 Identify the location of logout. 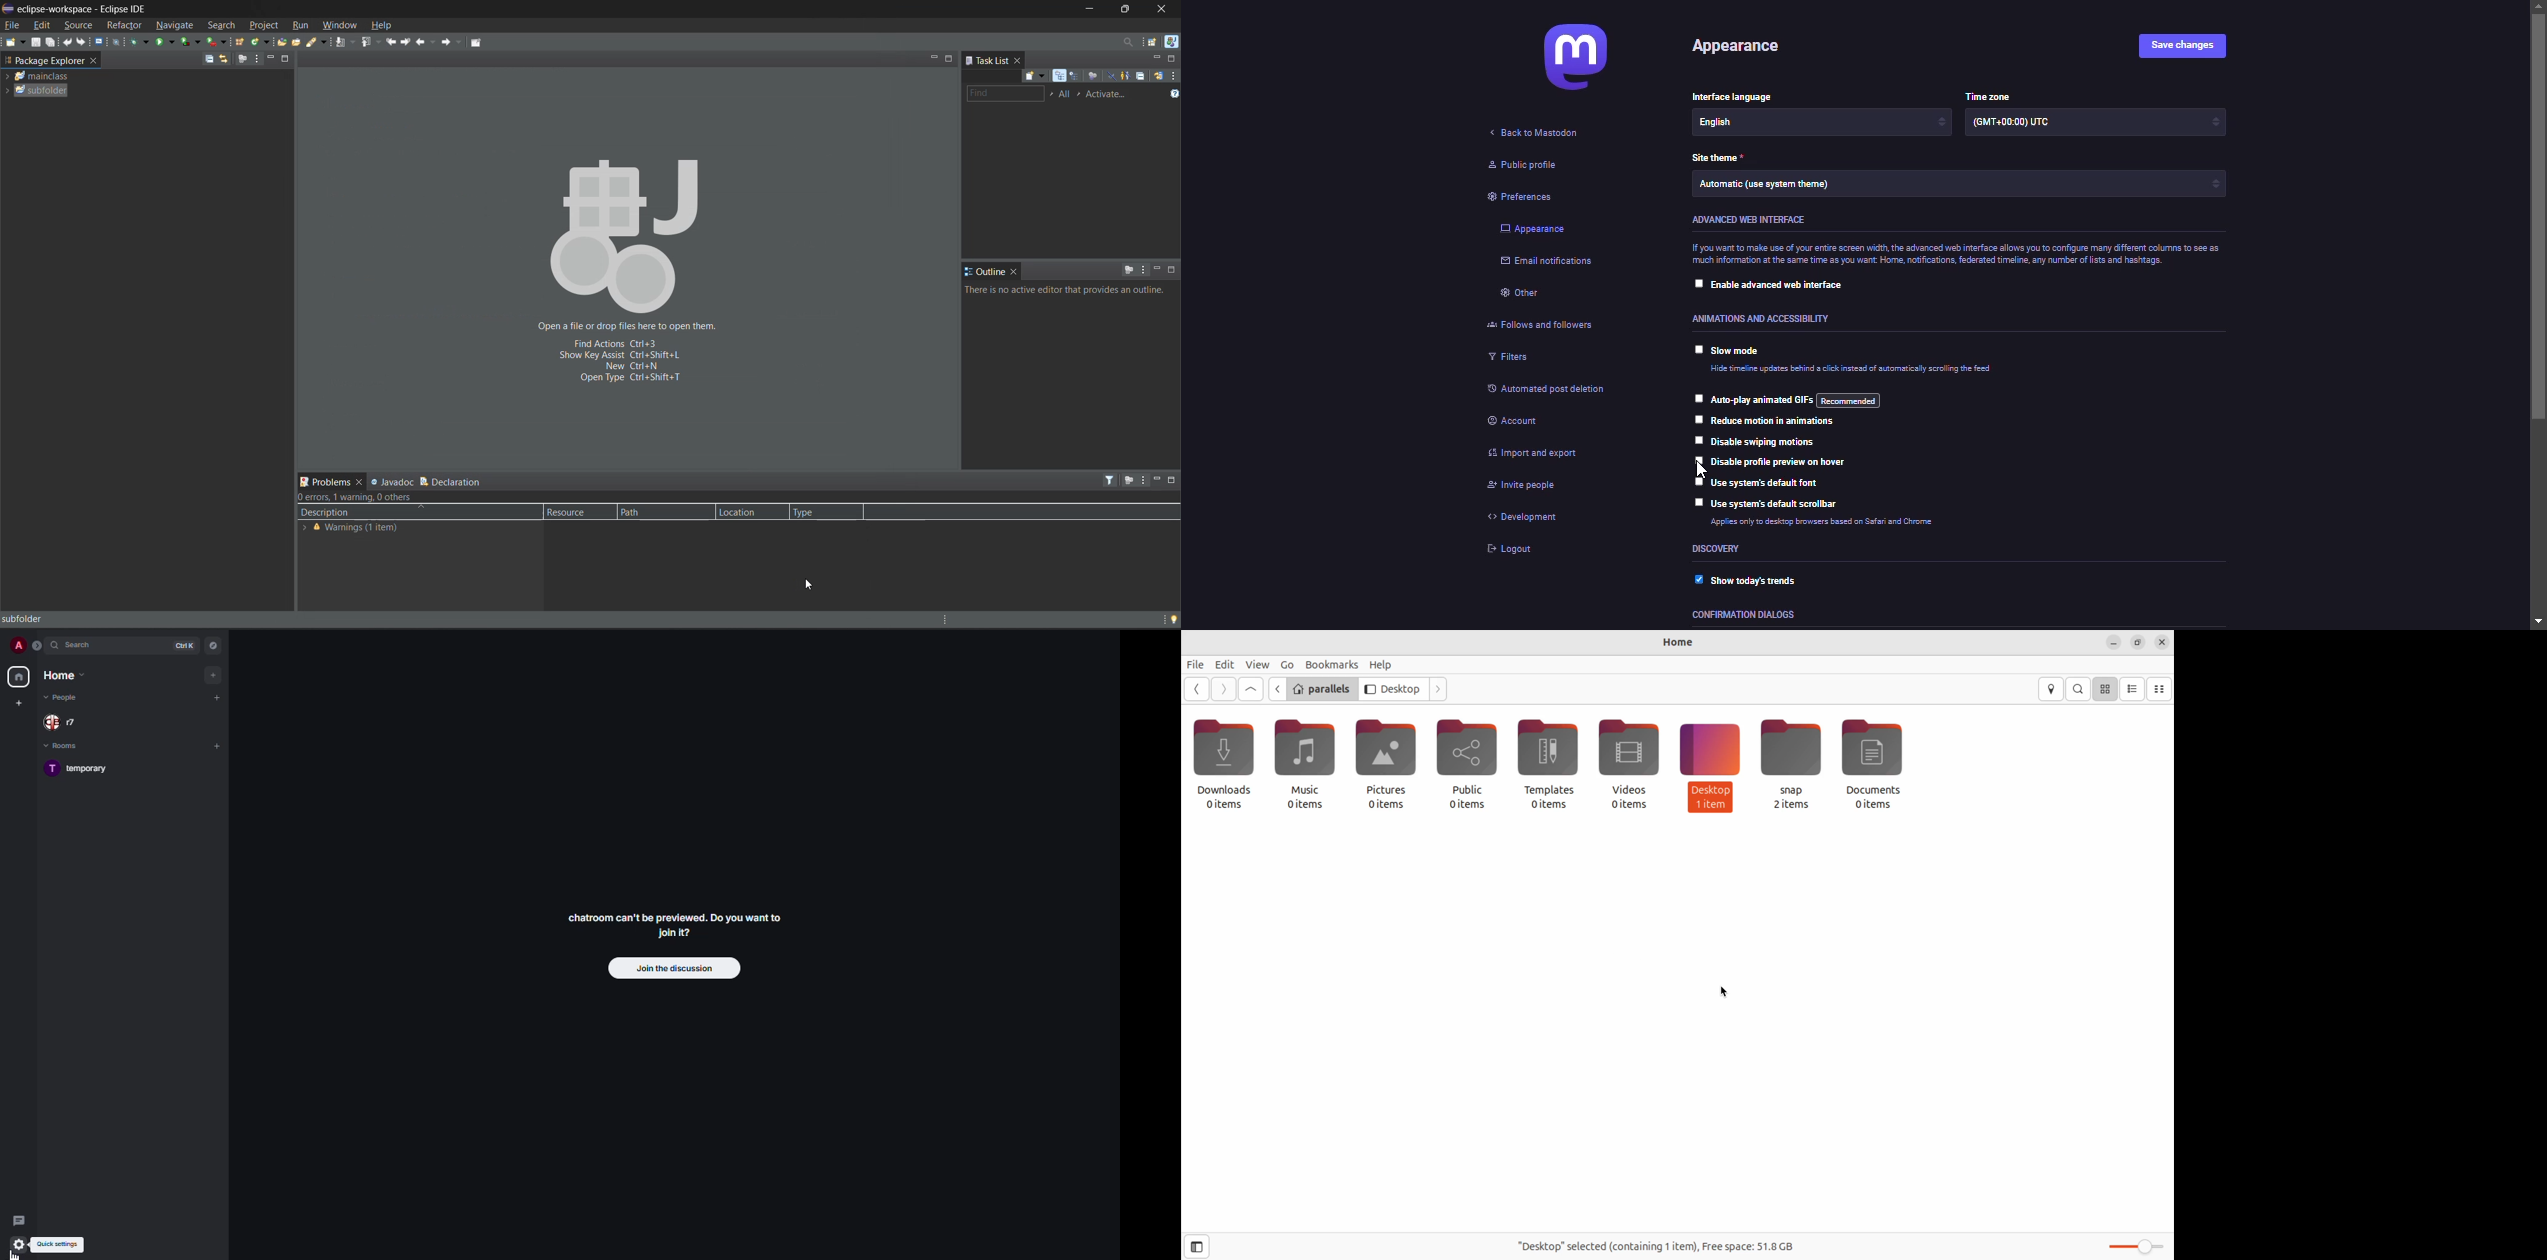
(1509, 550).